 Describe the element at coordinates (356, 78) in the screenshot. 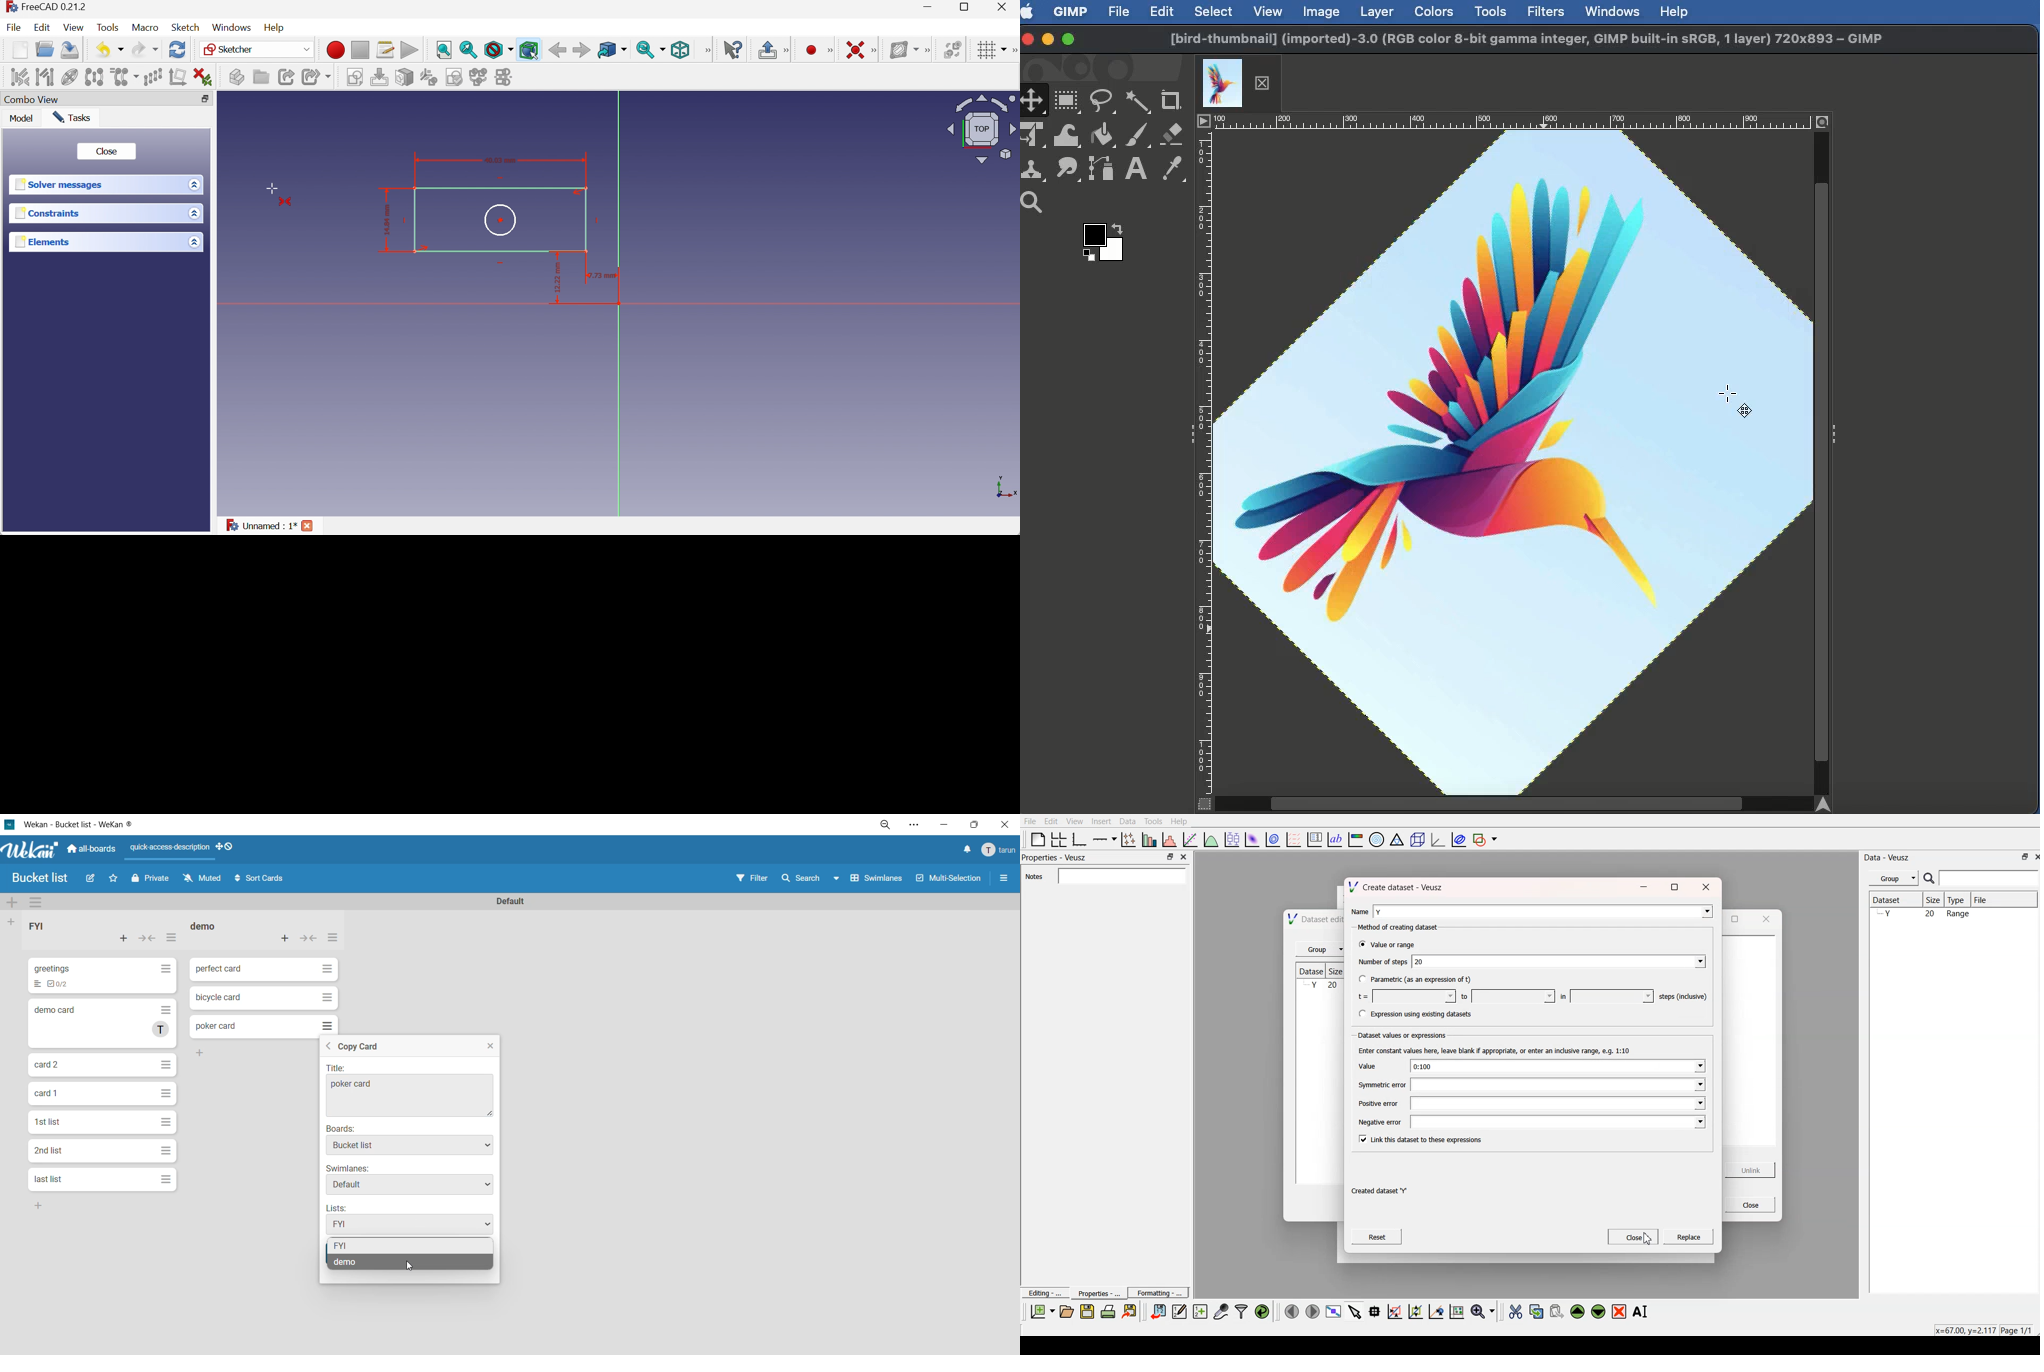

I see `Create sketch` at that location.